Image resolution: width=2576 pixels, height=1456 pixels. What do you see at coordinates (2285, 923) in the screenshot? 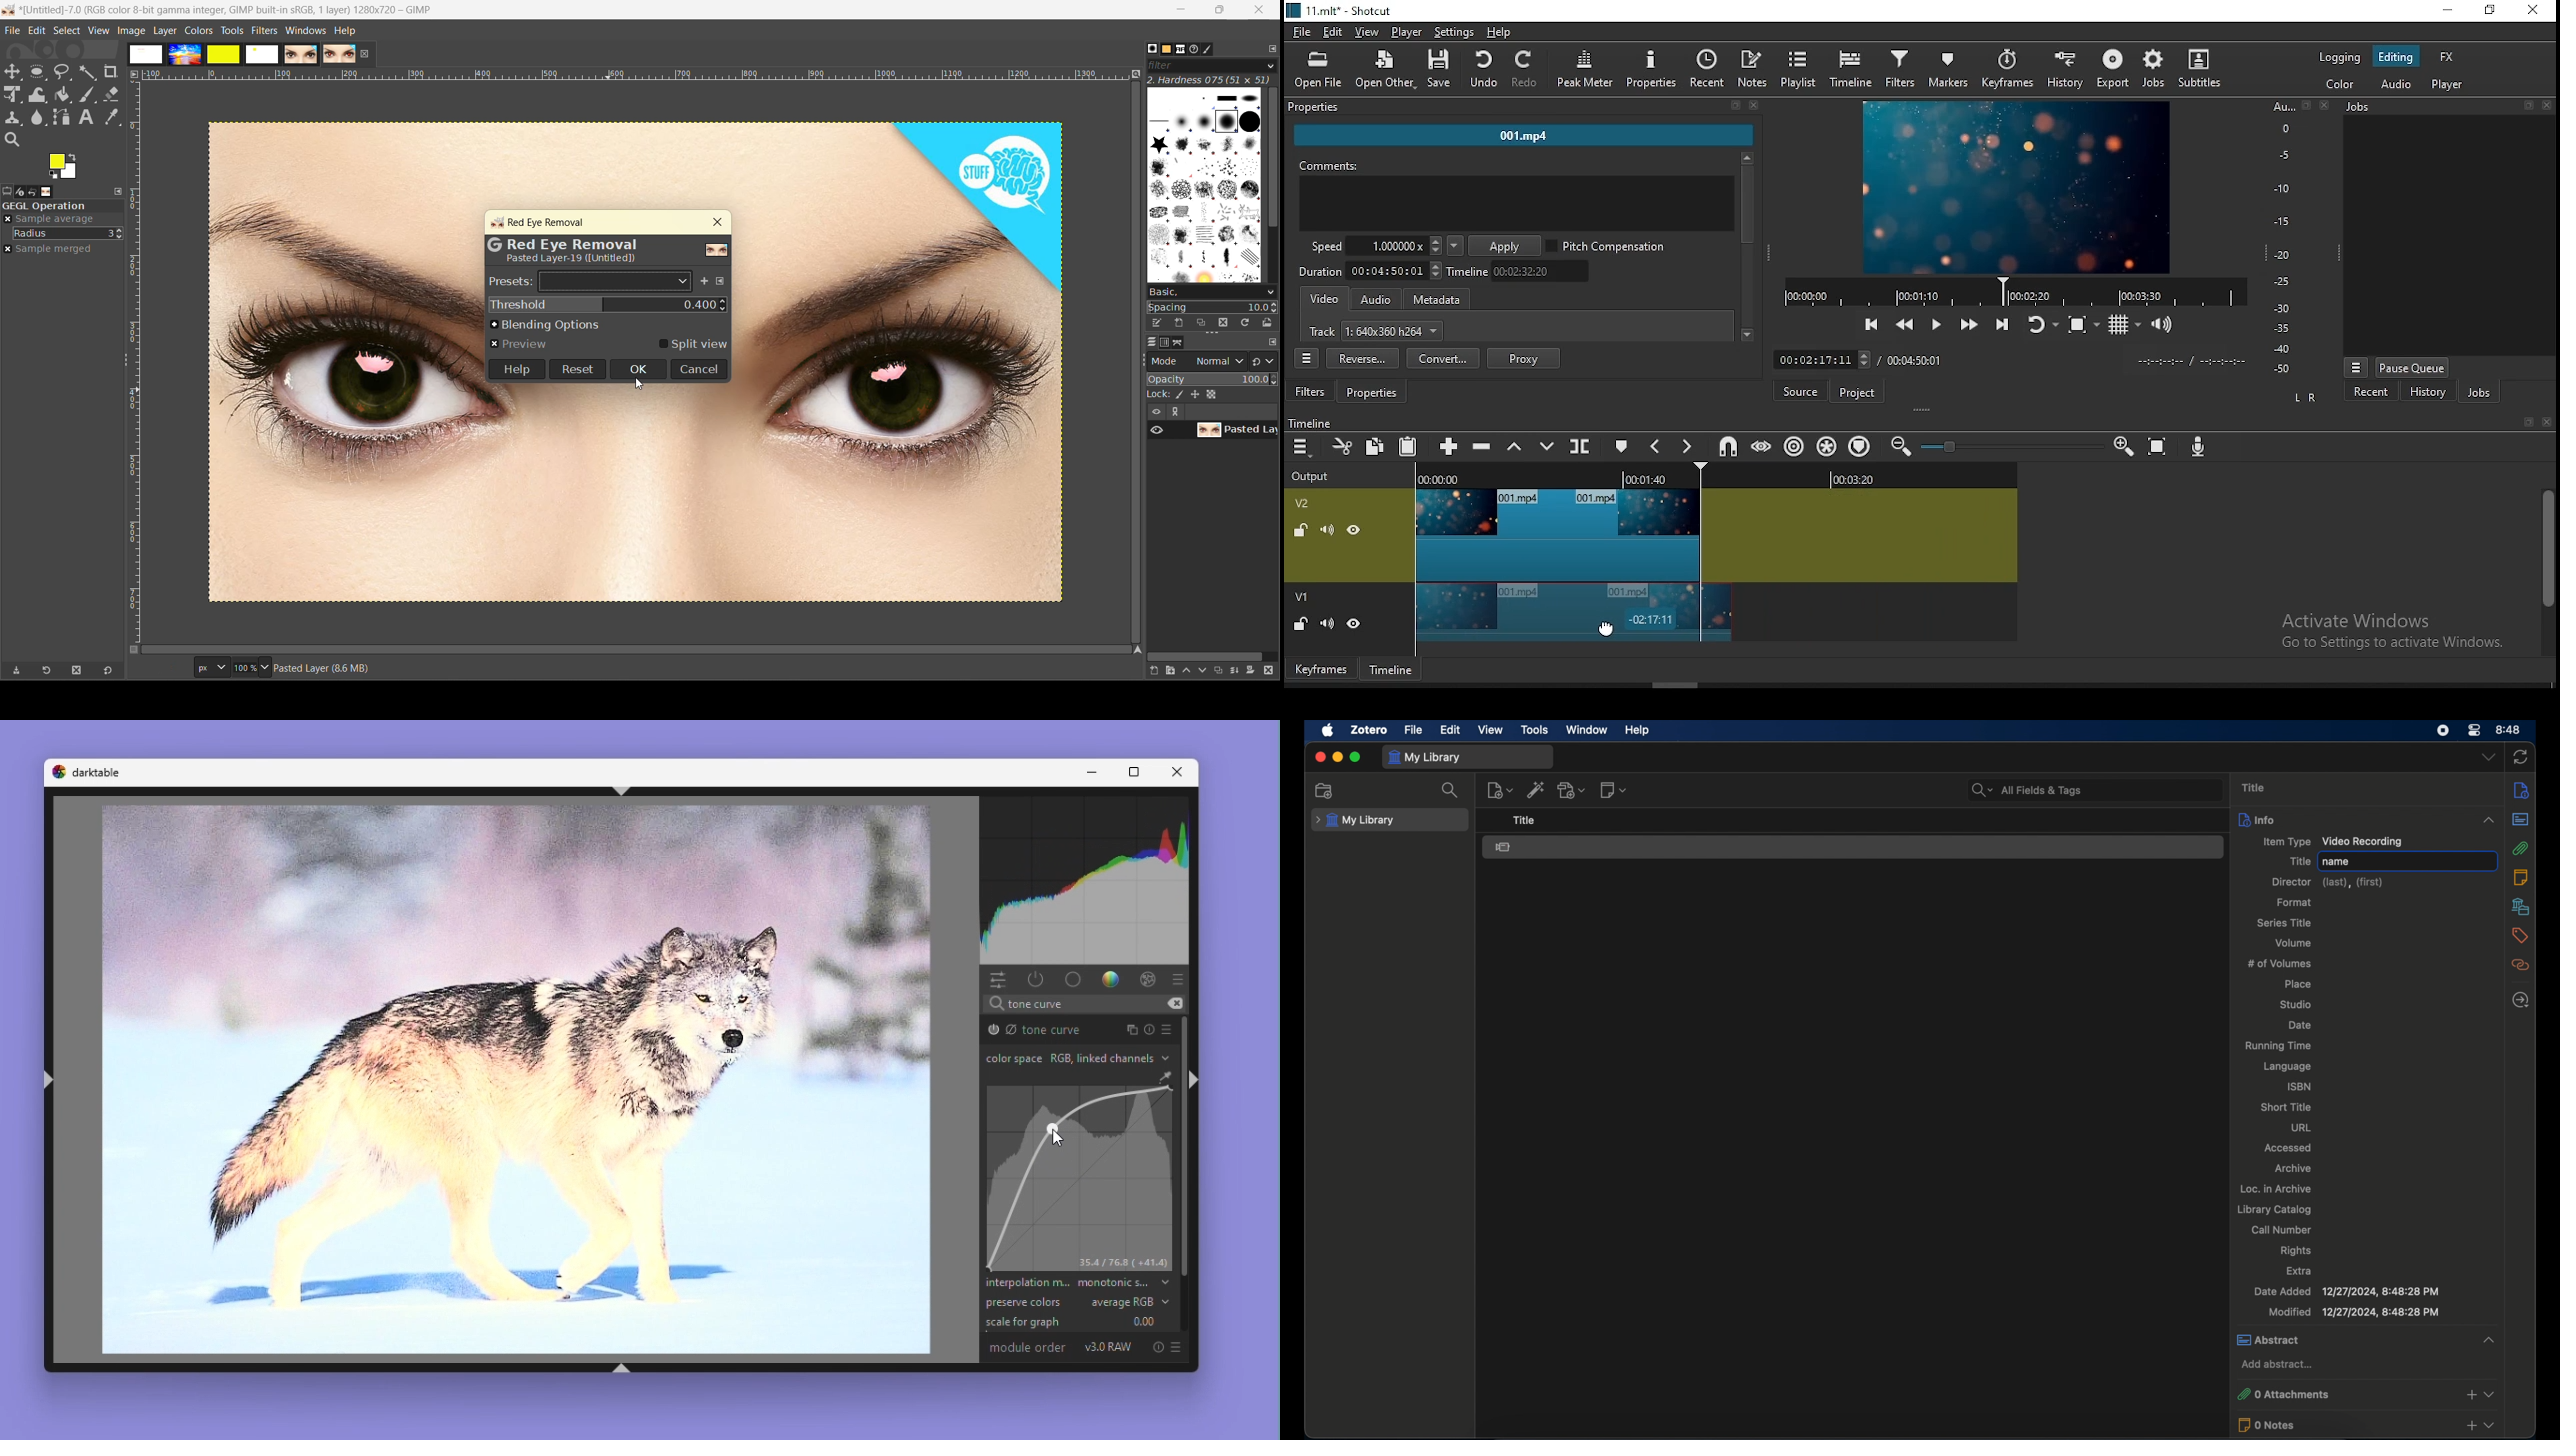
I see `series title` at bounding box center [2285, 923].